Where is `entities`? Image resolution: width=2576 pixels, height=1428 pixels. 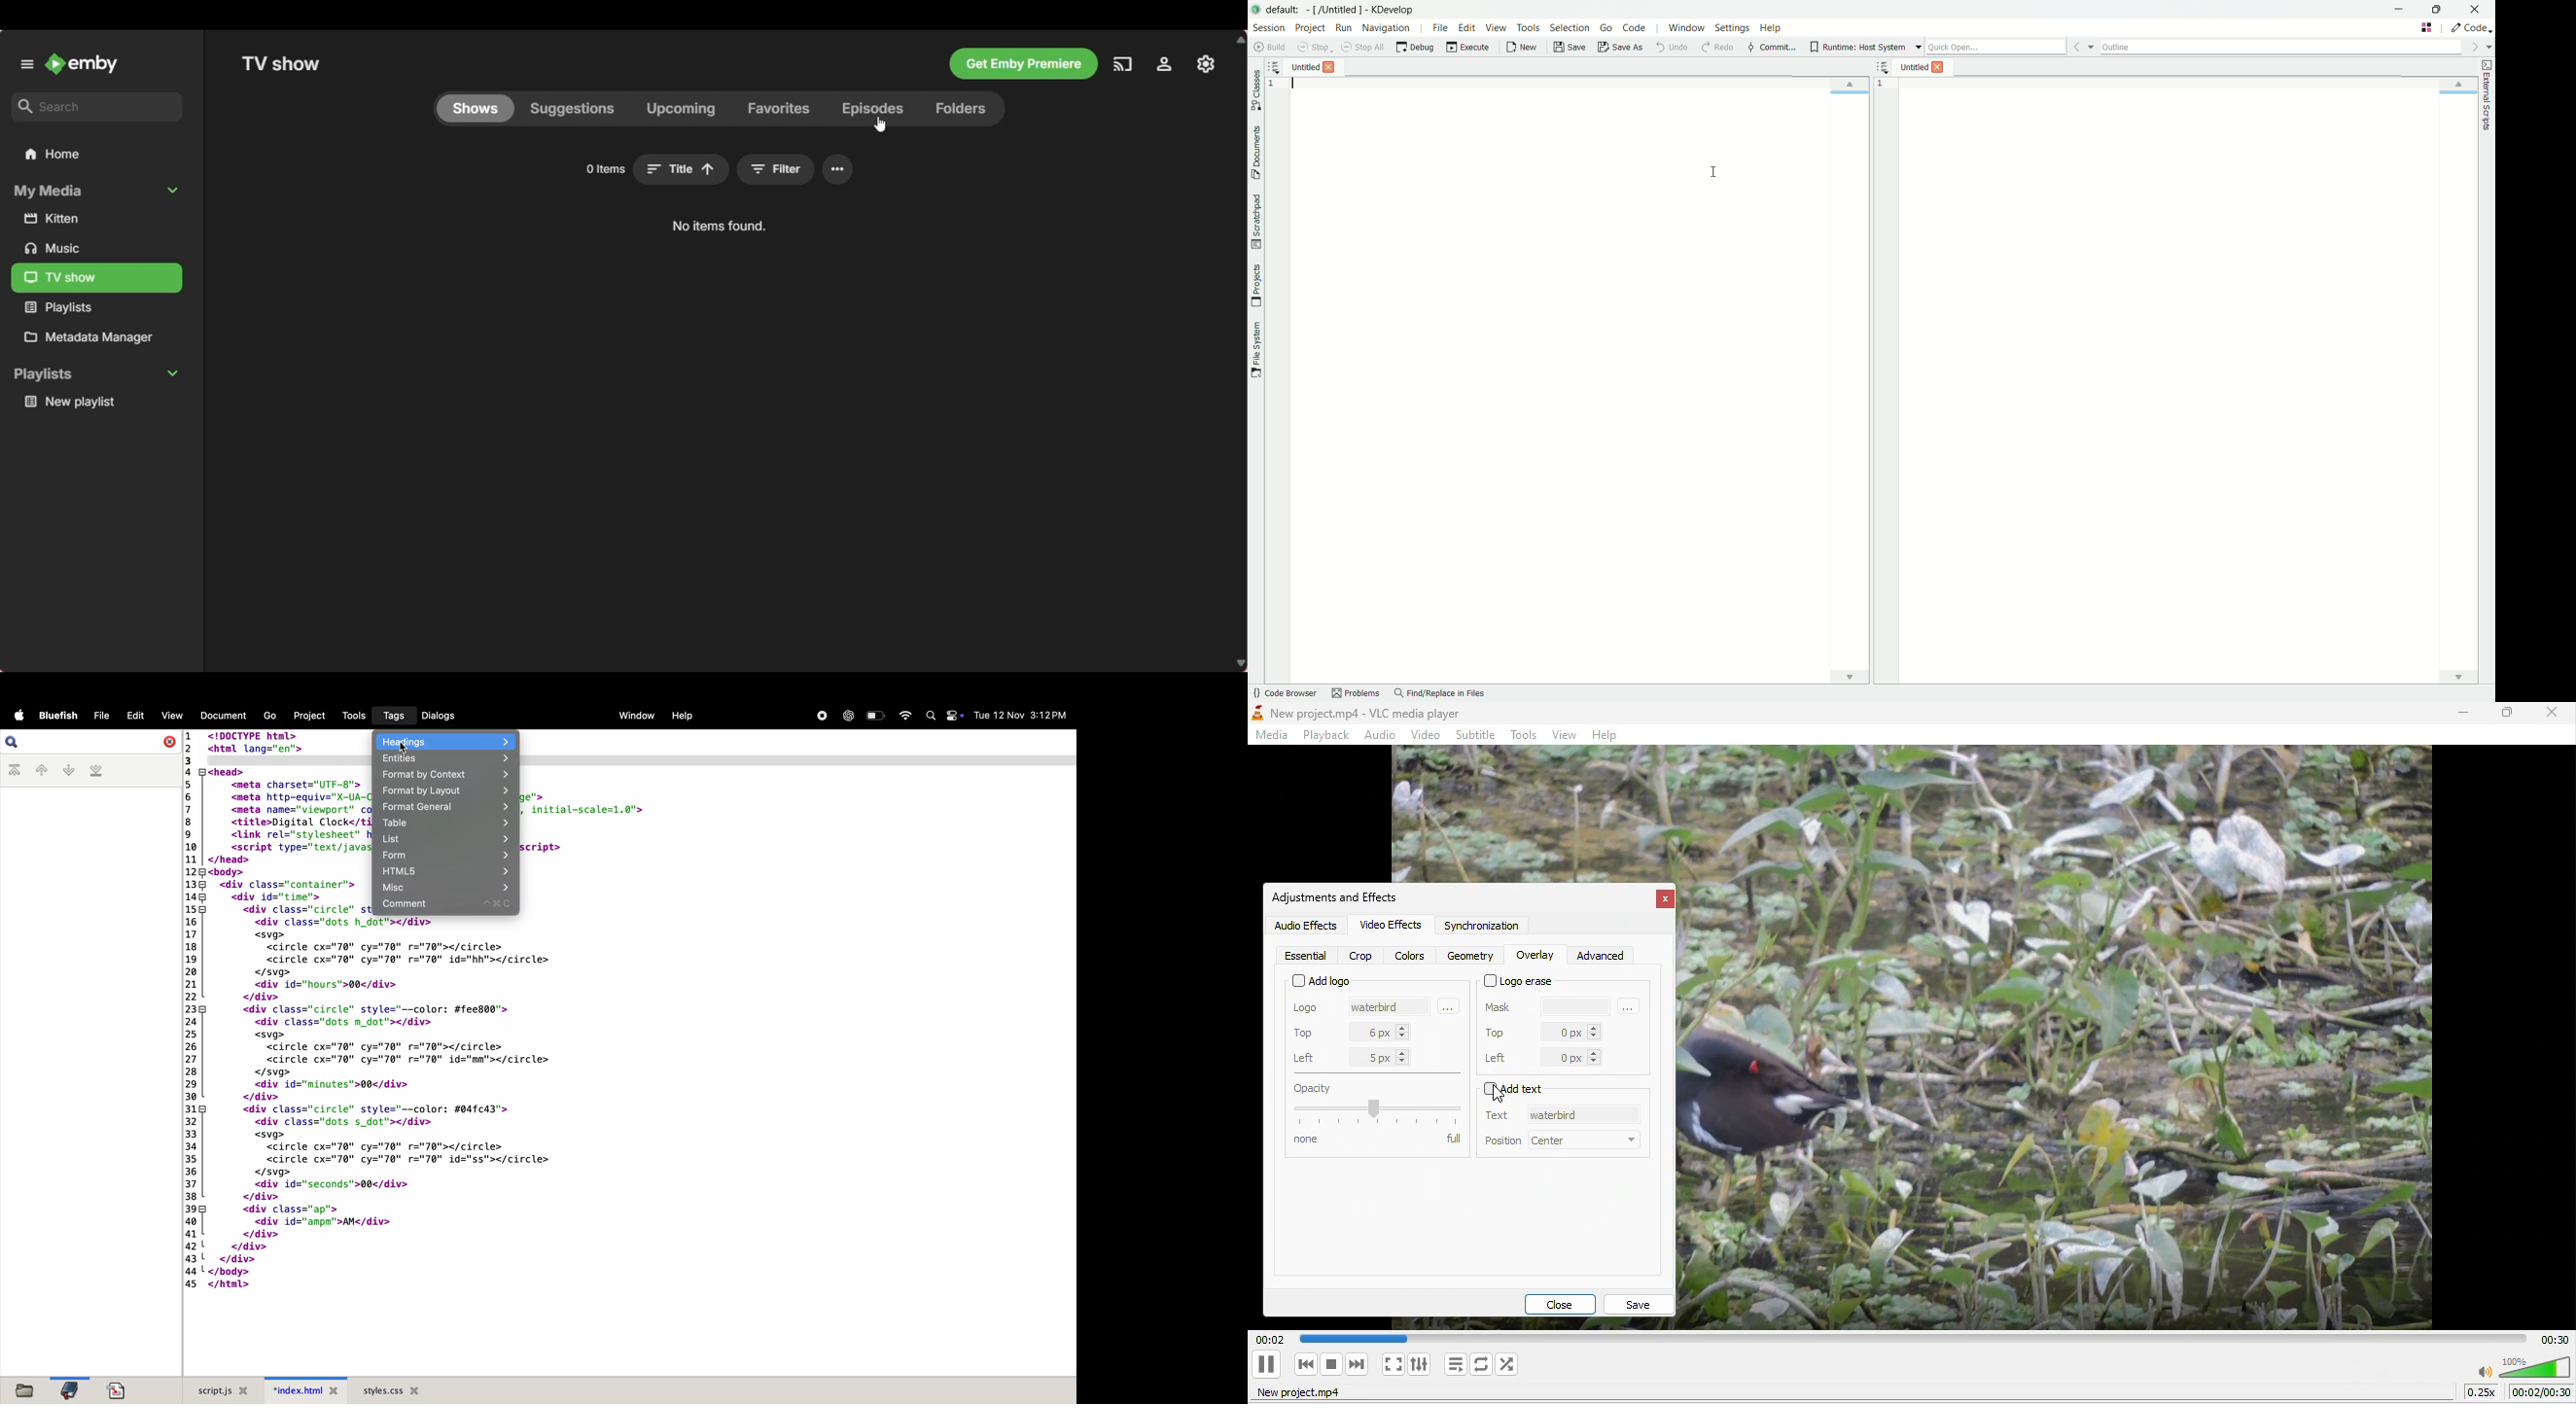 entities is located at coordinates (442, 758).